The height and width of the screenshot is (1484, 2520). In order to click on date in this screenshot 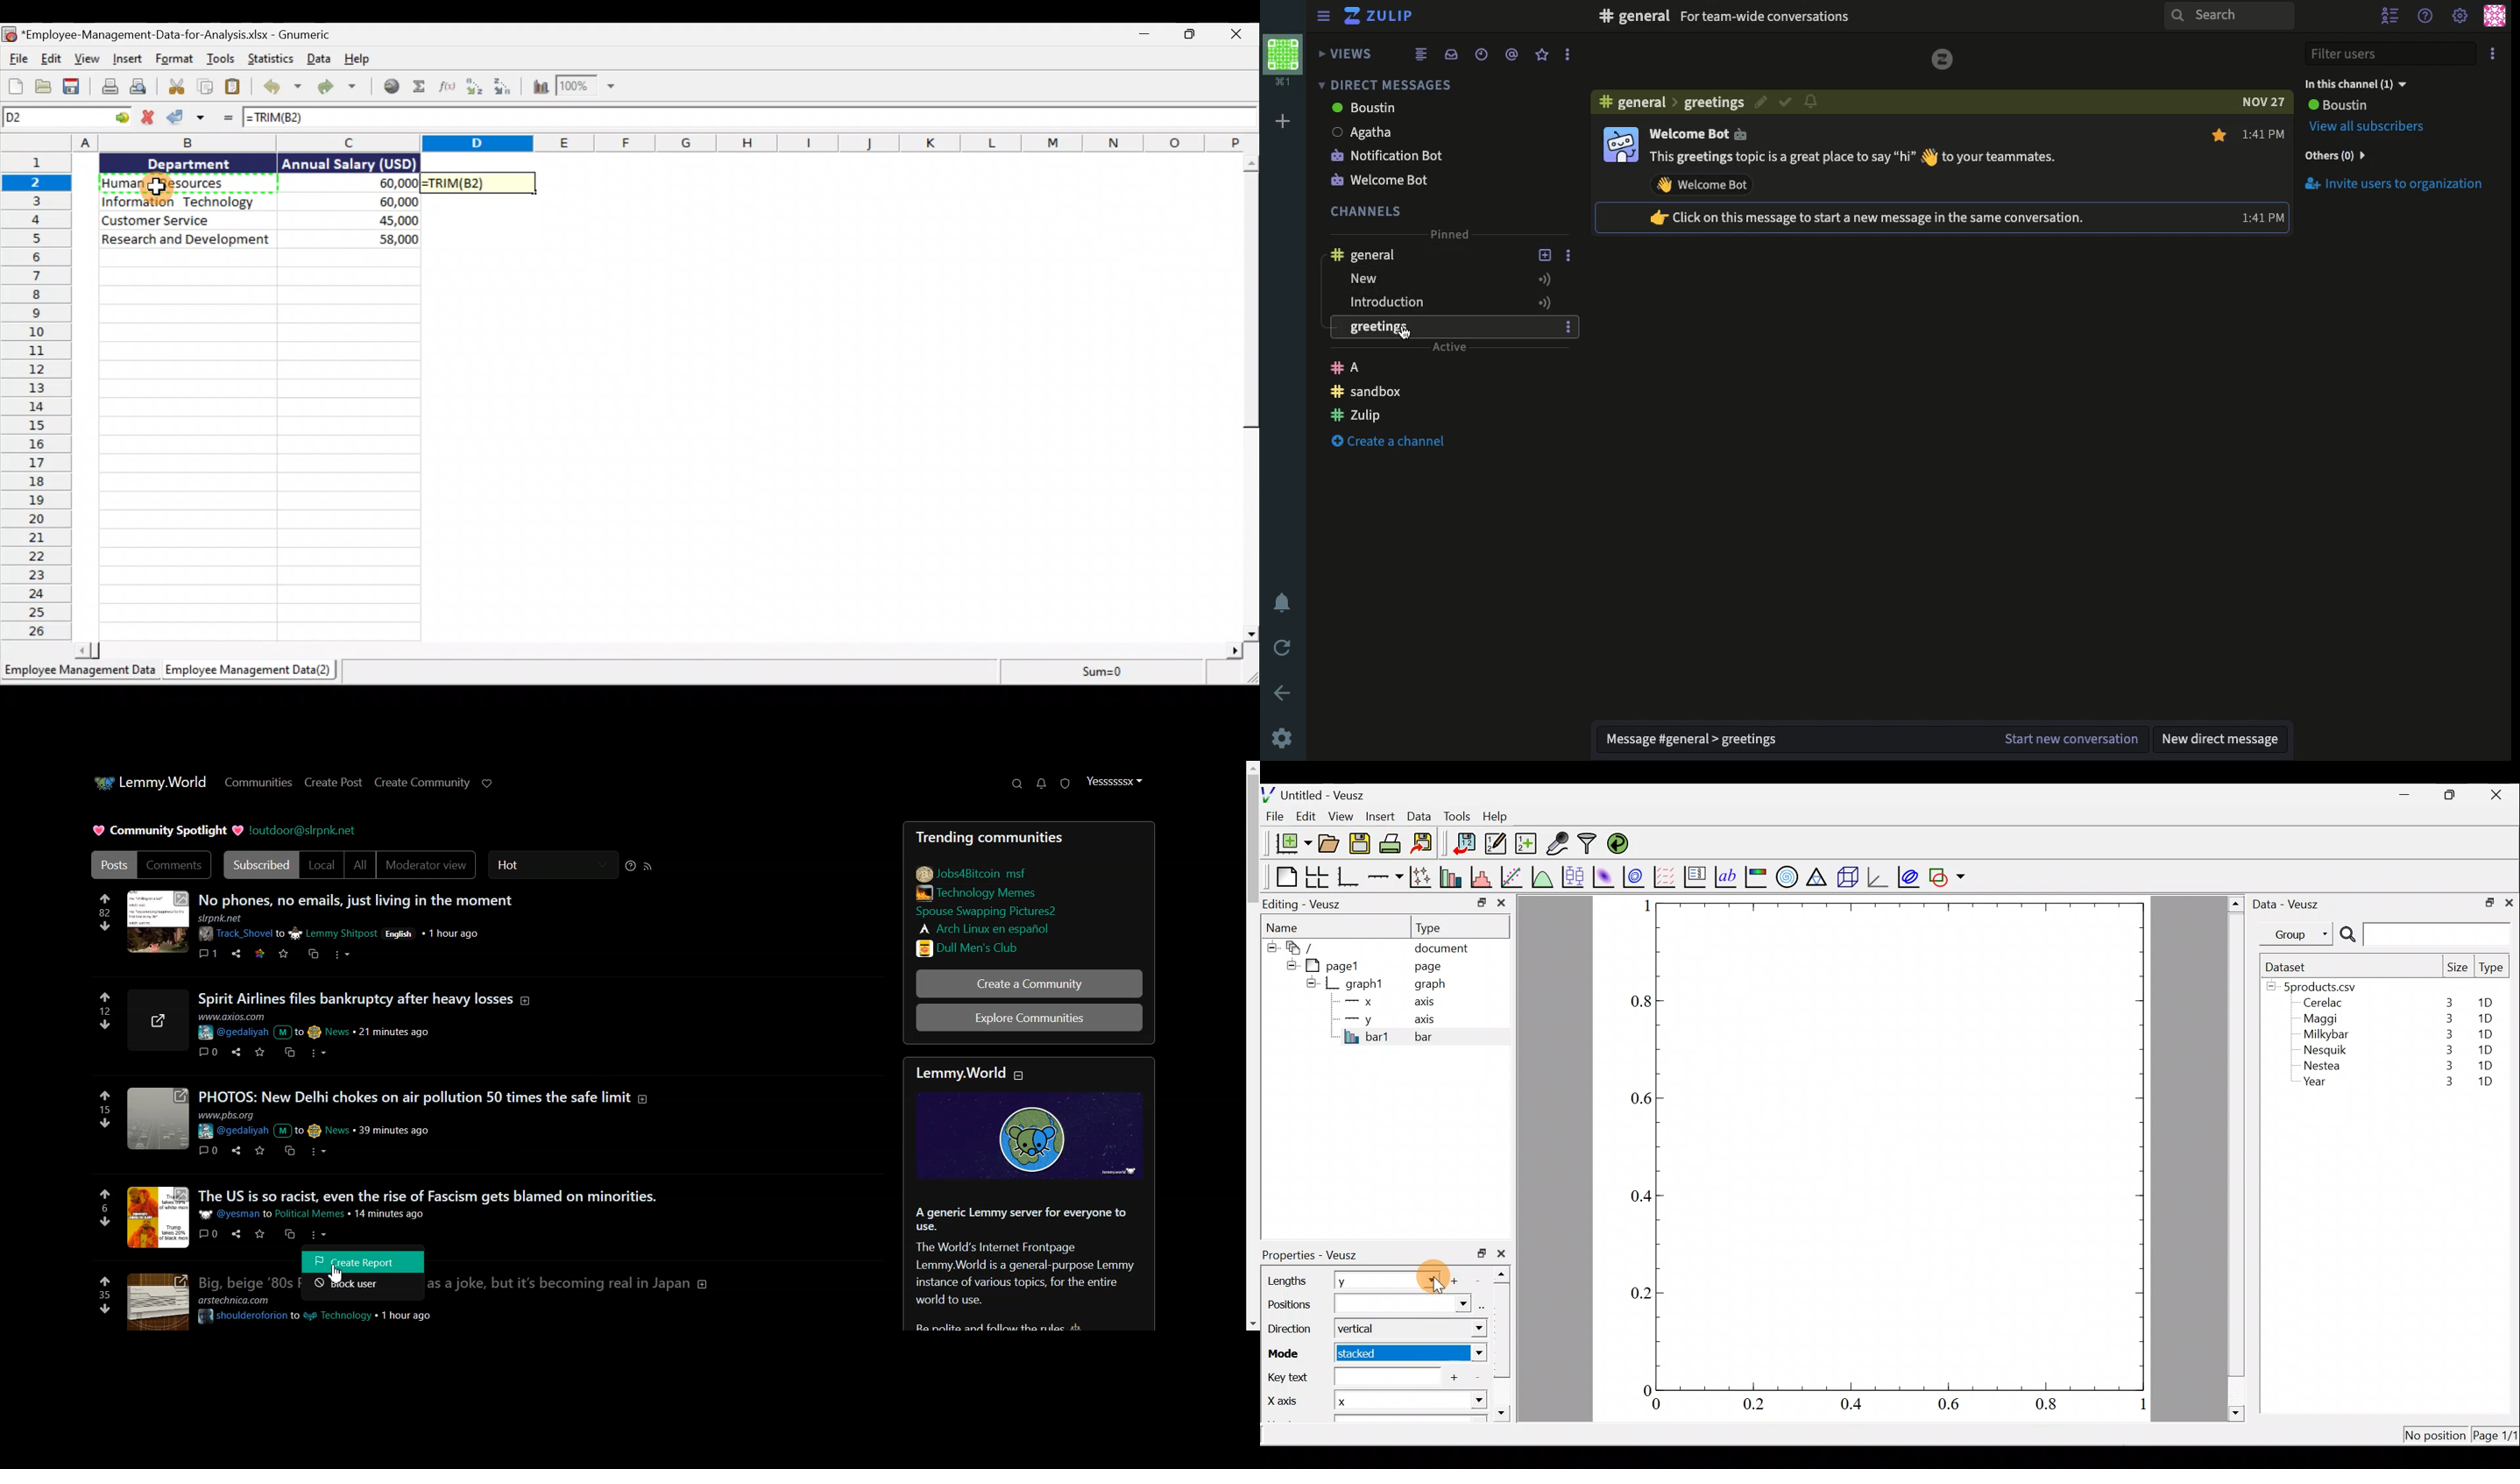, I will do `click(2260, 102)`.